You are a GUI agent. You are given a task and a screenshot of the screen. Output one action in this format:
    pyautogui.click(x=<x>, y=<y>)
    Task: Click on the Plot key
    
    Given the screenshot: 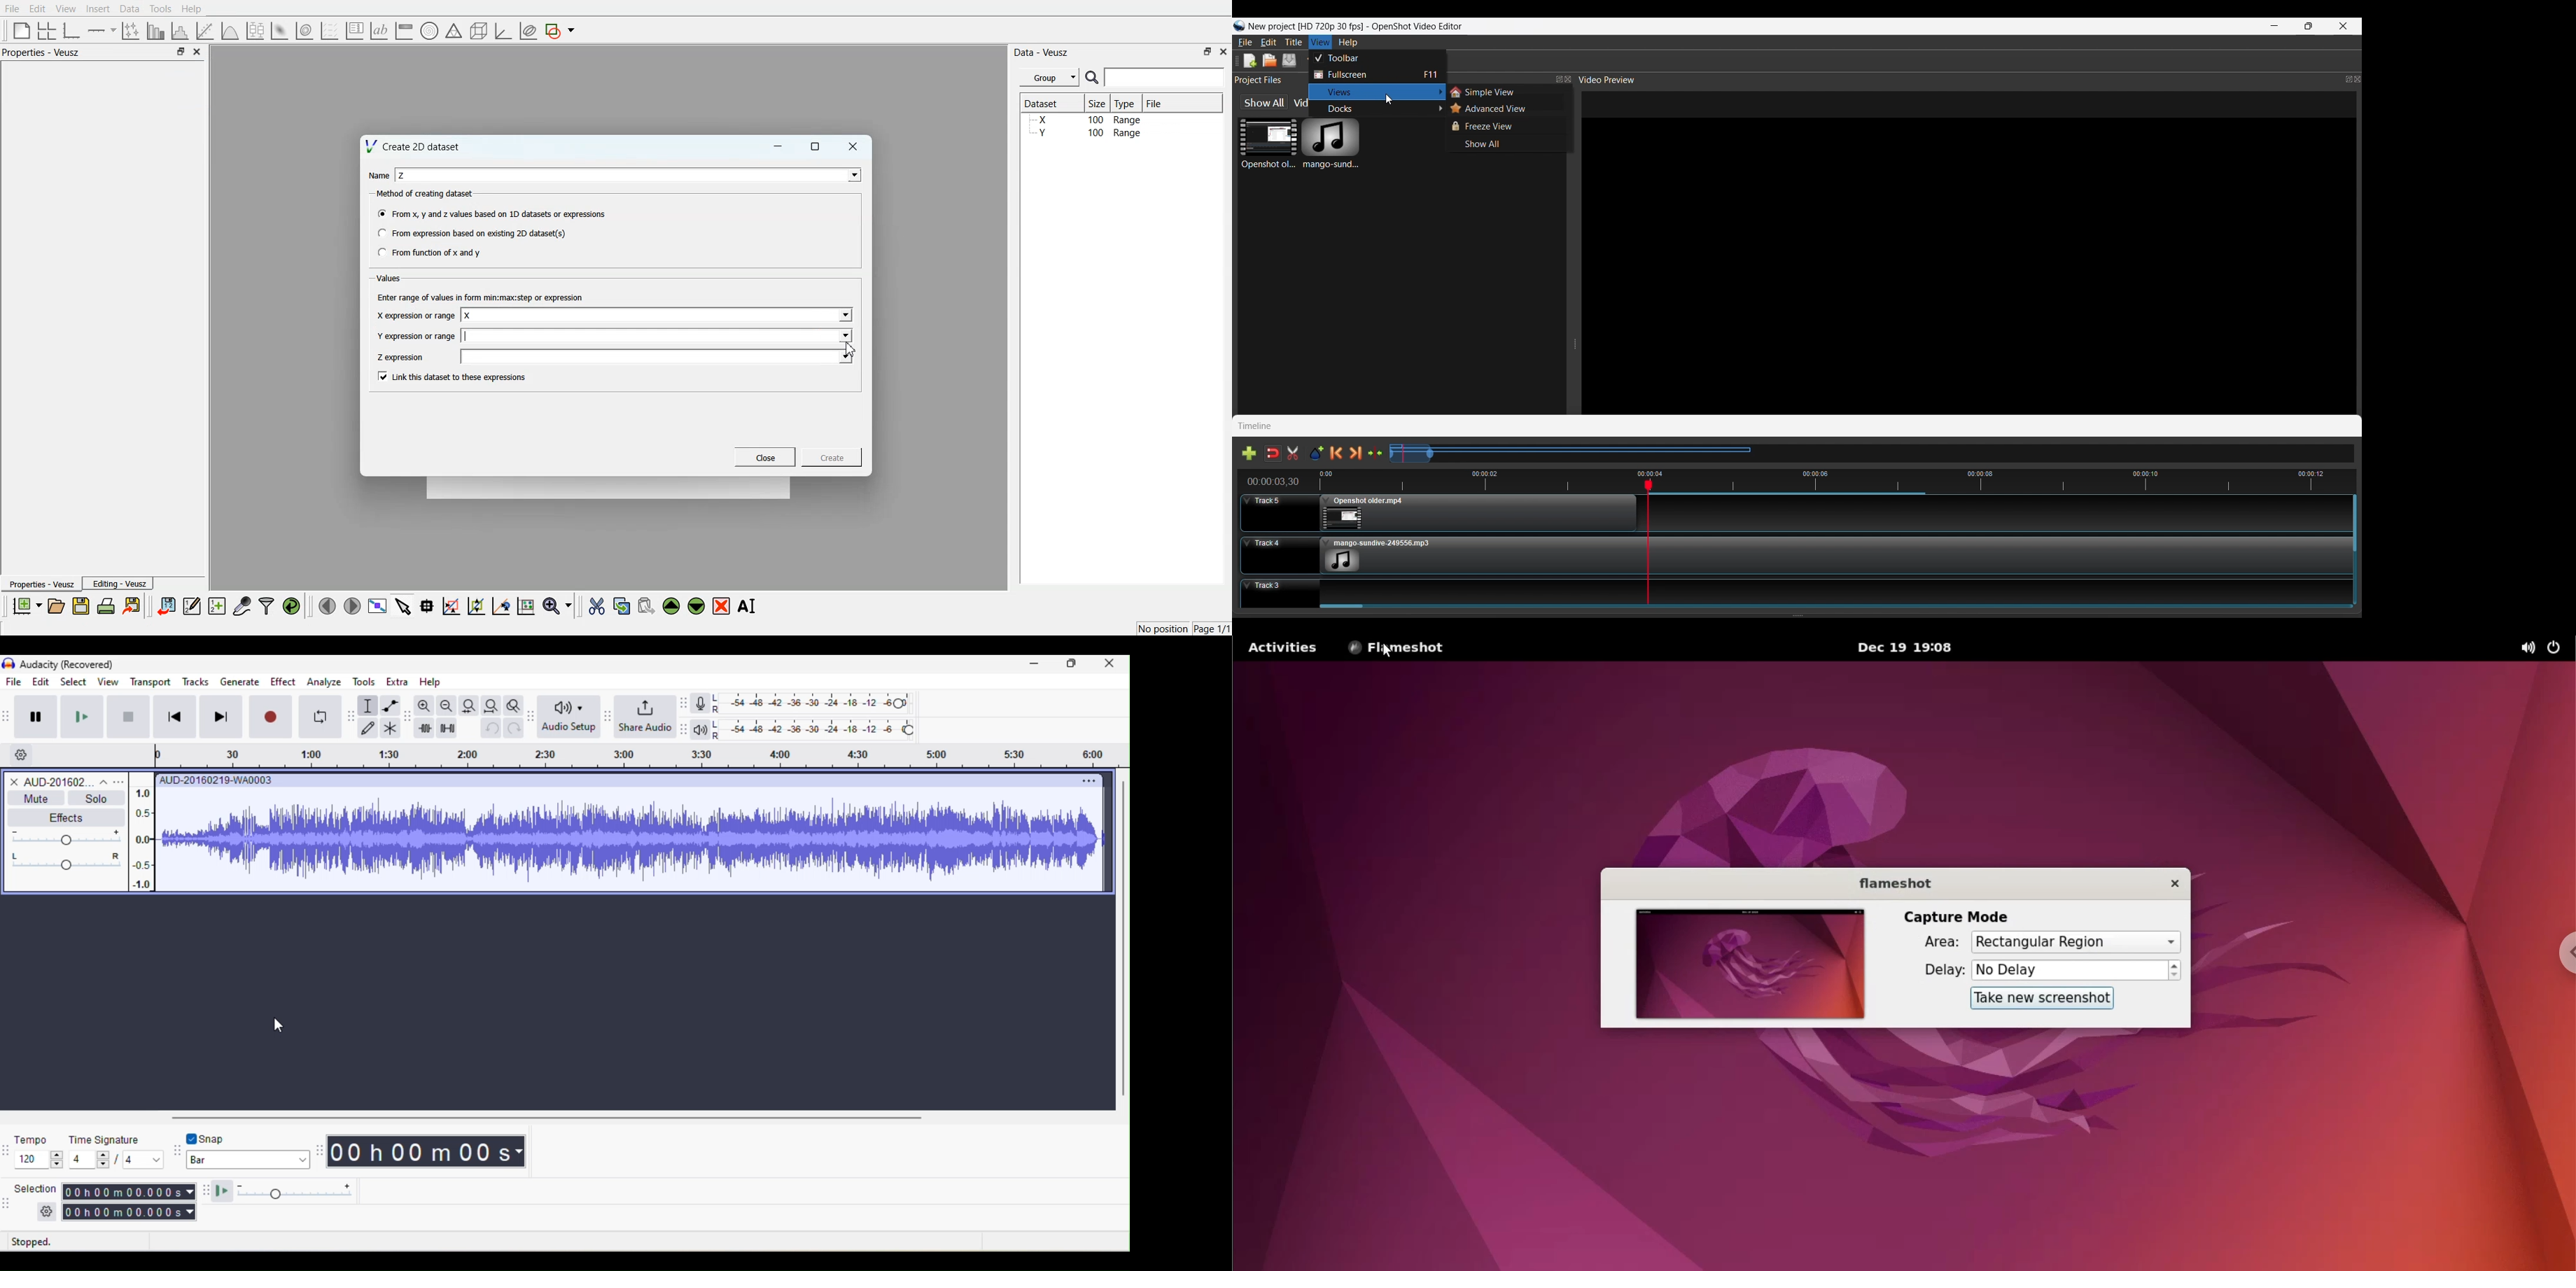 What is the action you would take?
    pyautogui.click(x=354, y=31)
    